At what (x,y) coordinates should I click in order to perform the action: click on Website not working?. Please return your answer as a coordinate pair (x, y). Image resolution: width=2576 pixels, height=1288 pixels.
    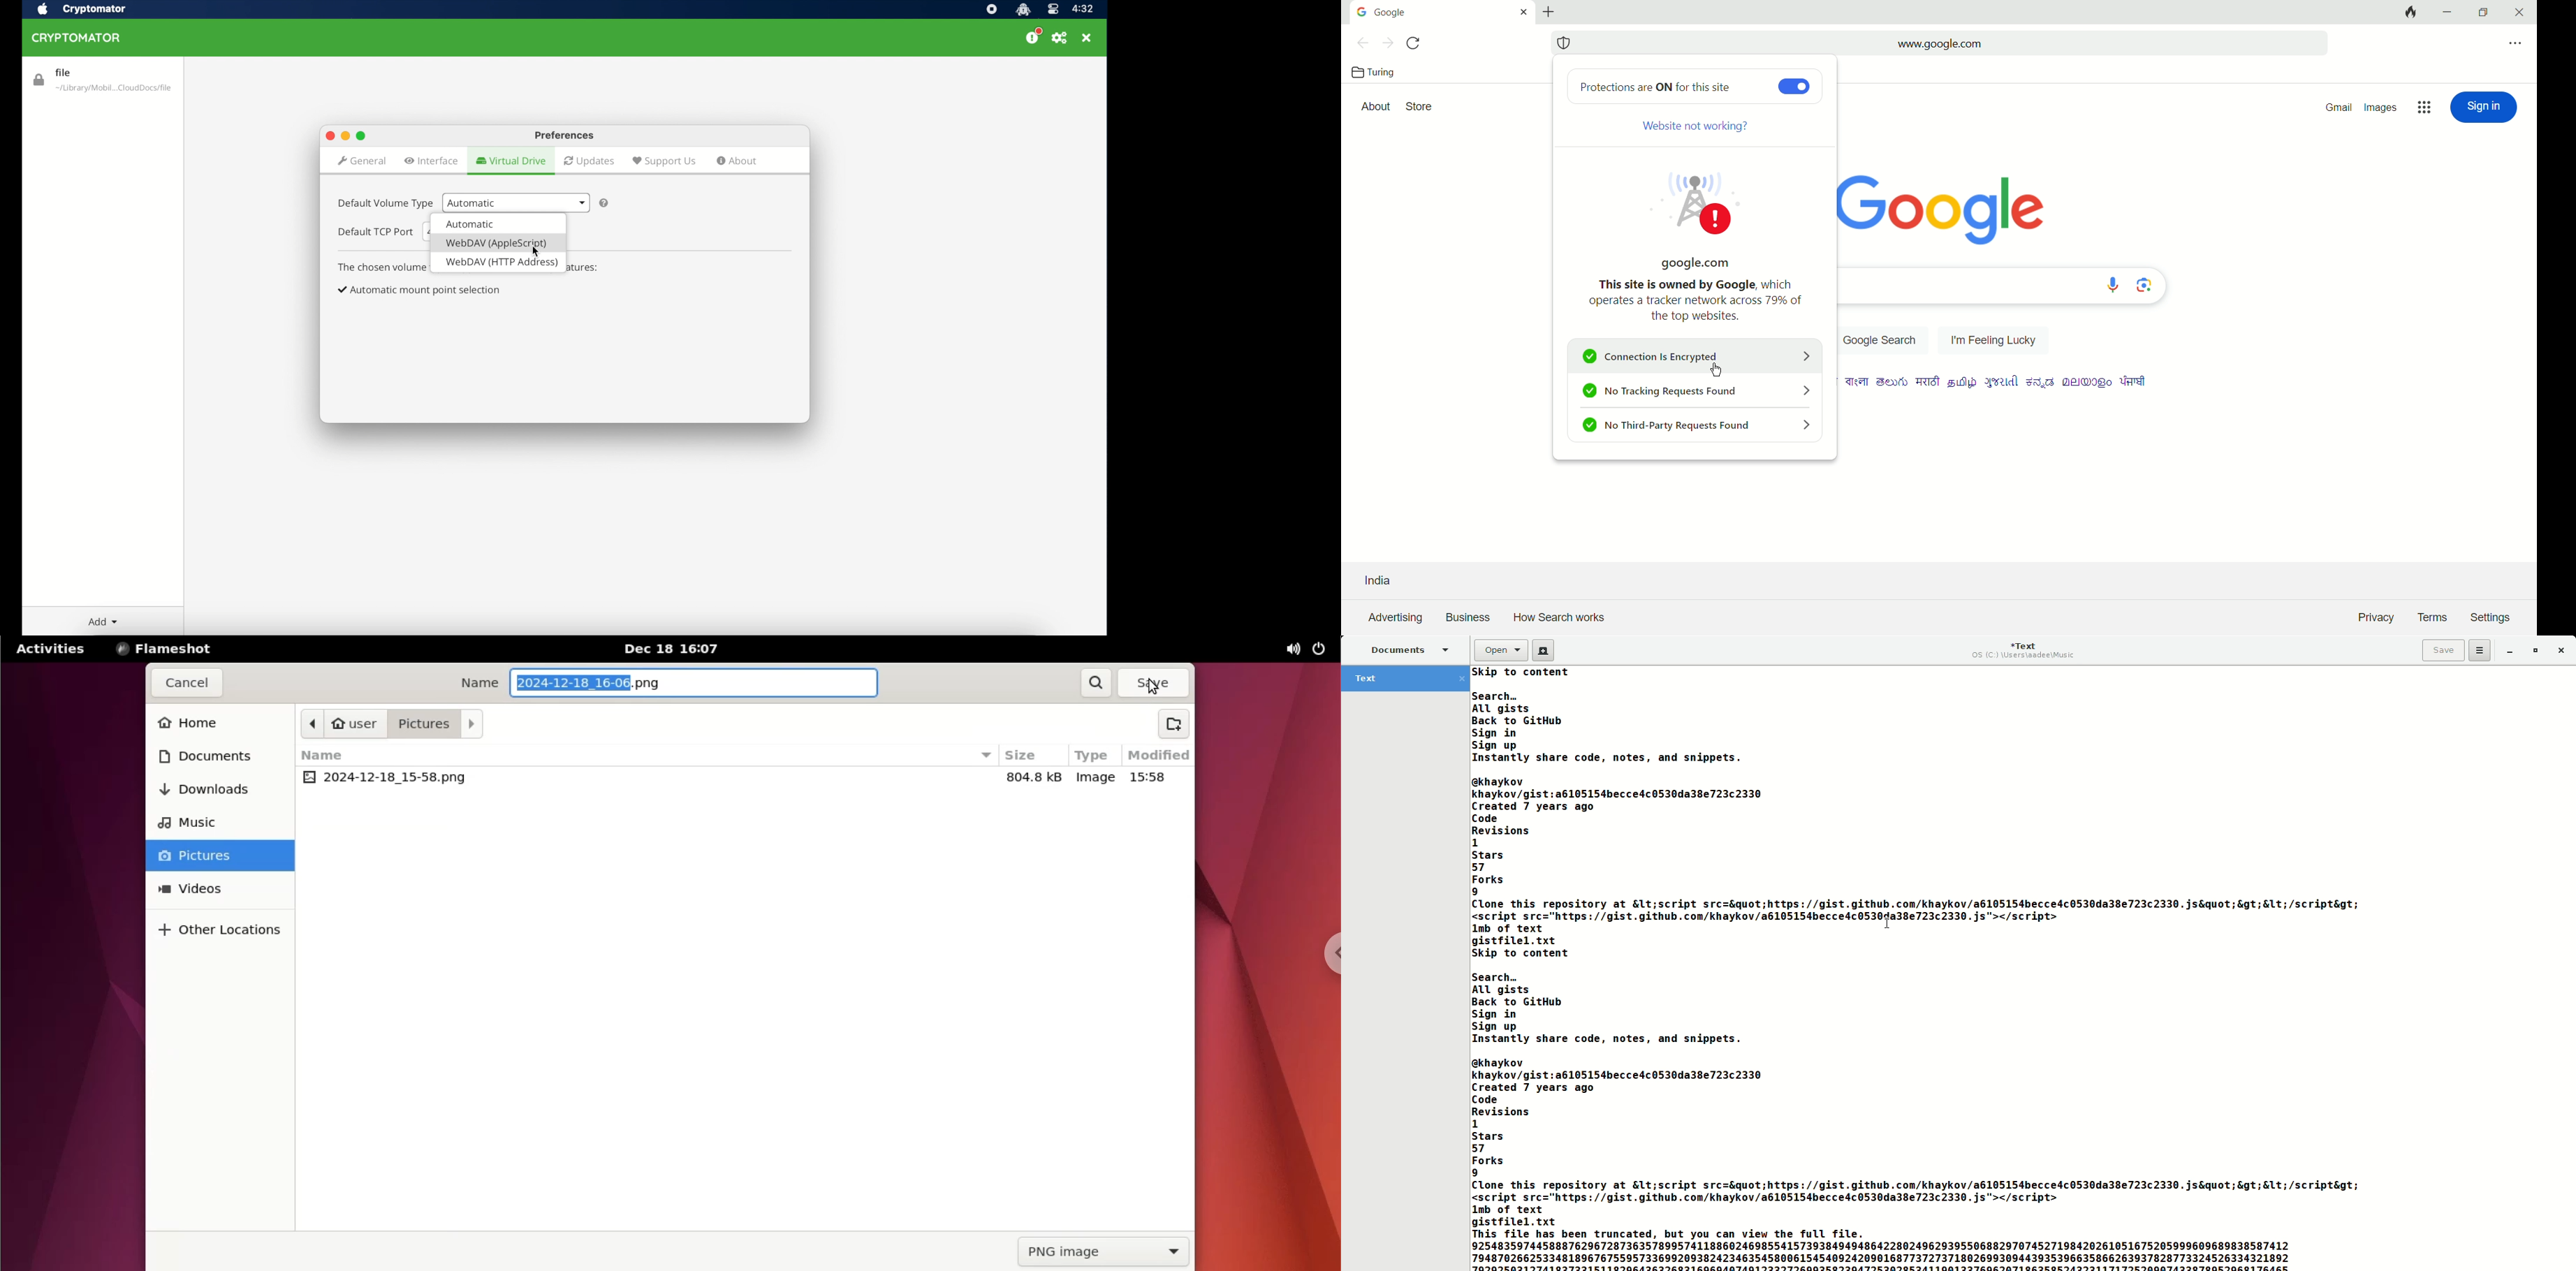
    Looking at the image, I should click on (1699, 128).